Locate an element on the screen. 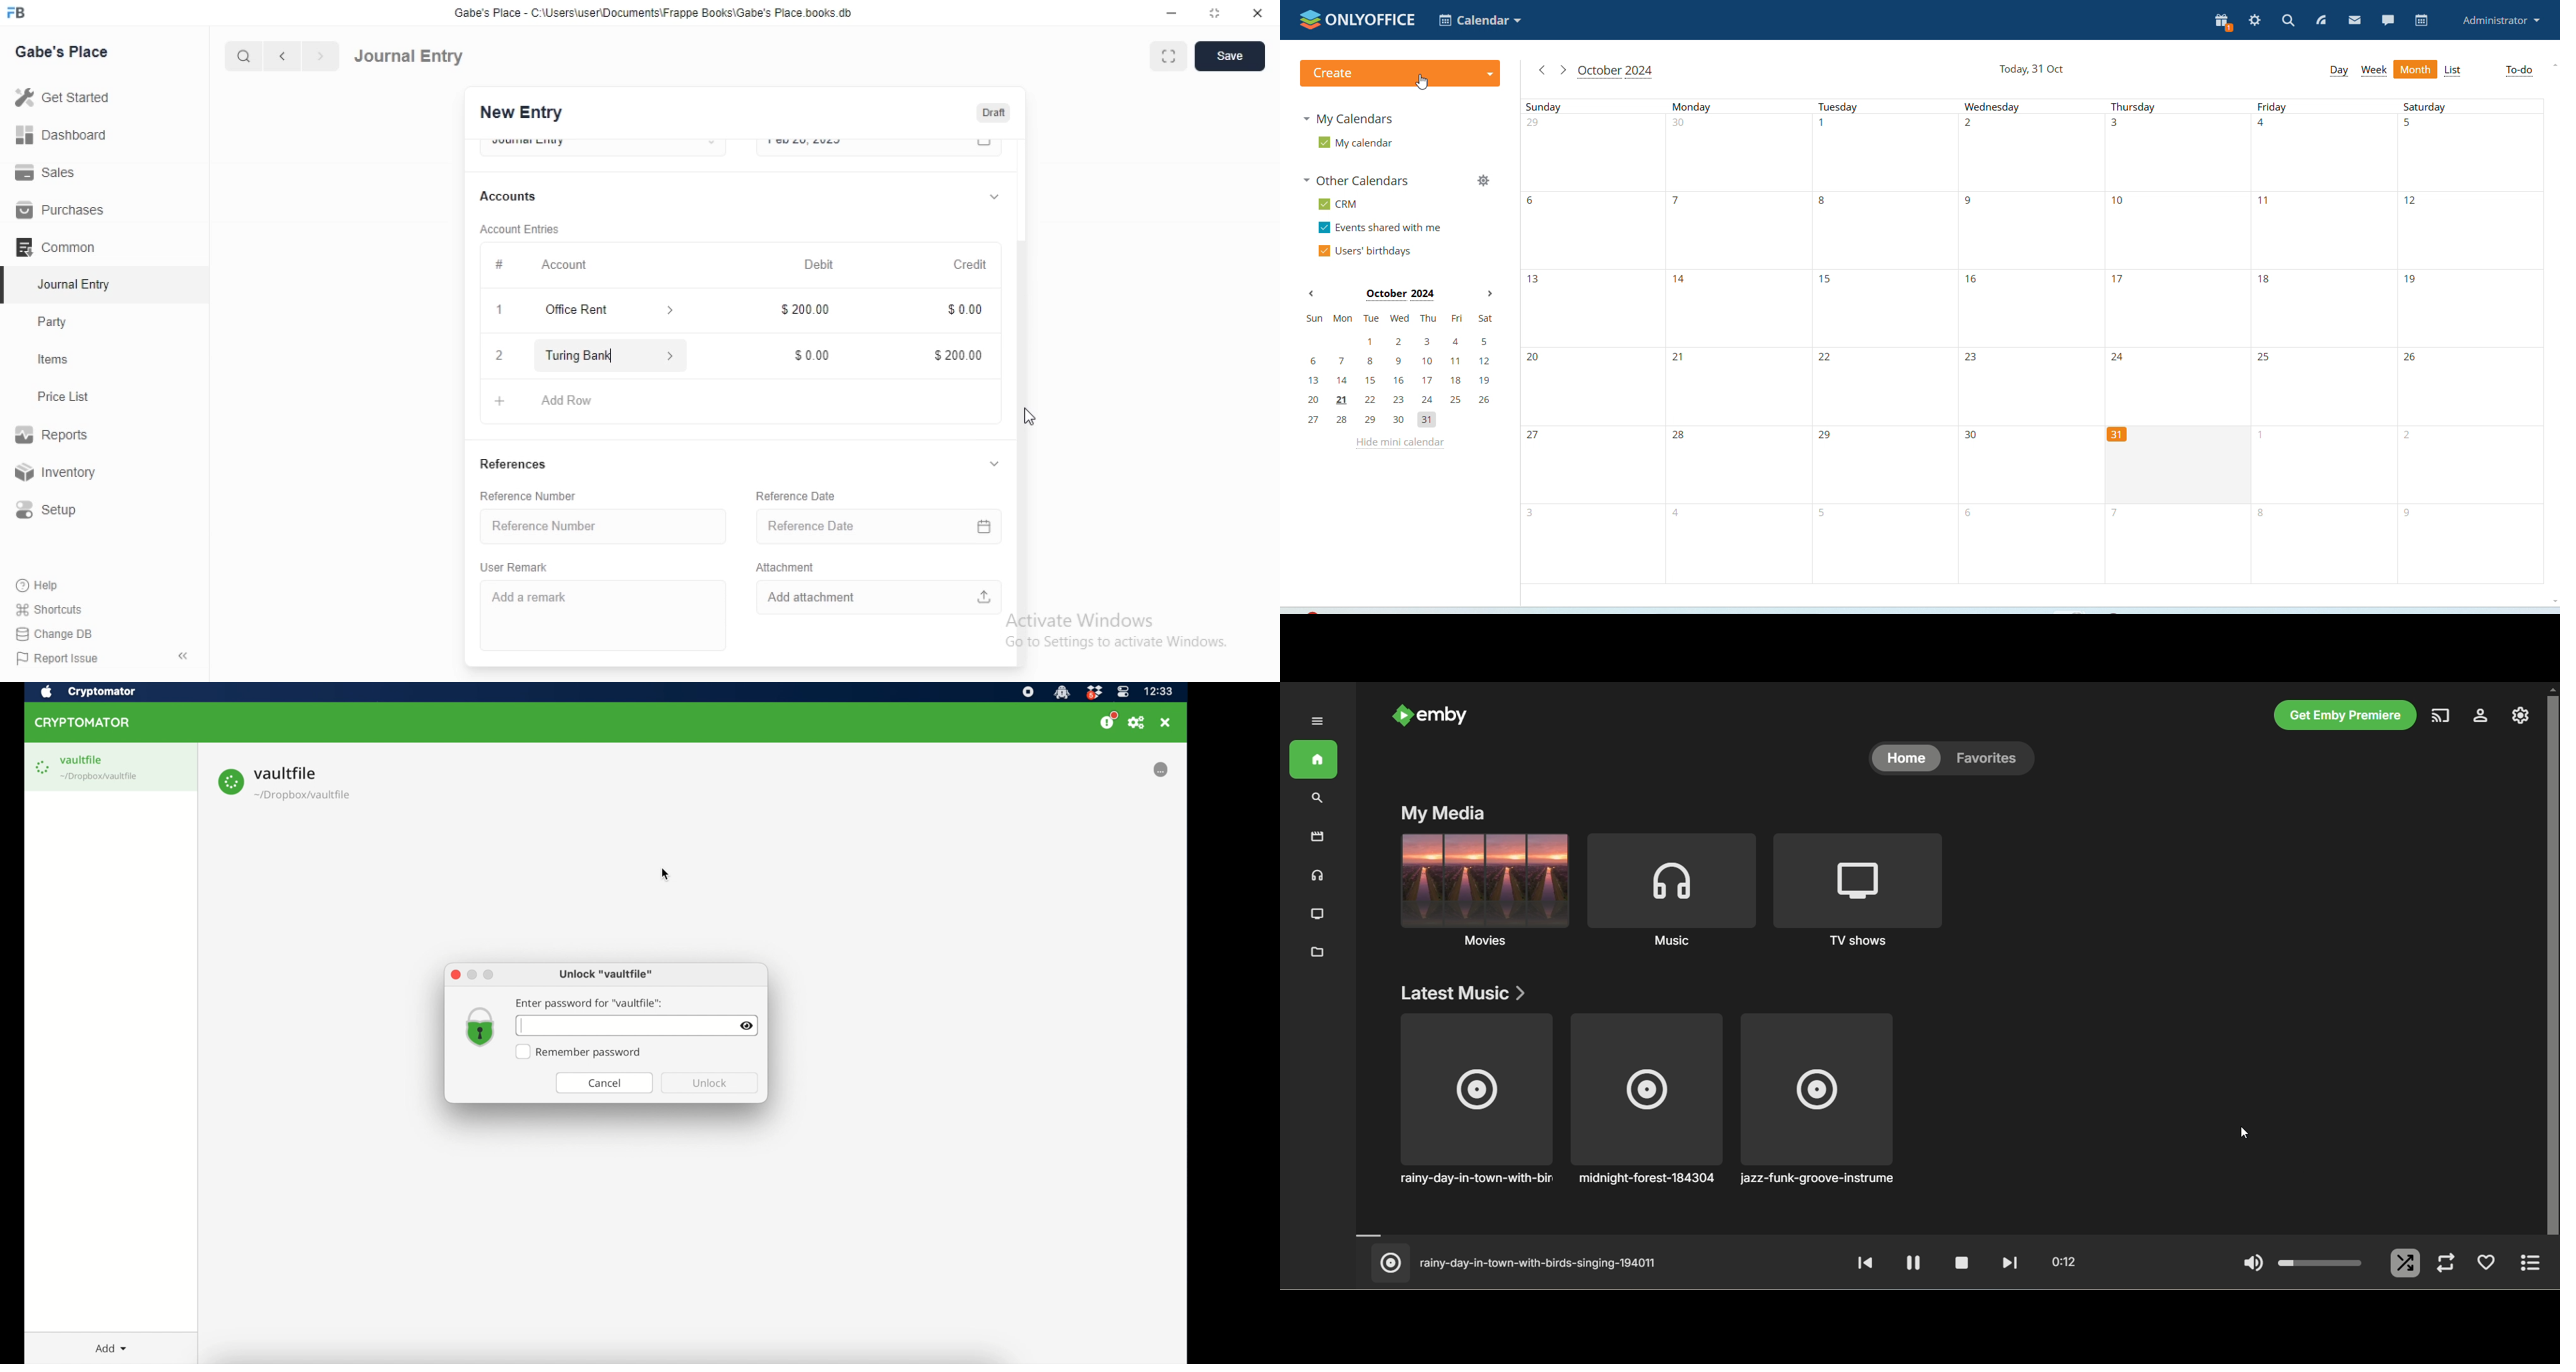 This screenshot has height=1372, width=2576. ‘Report Issue is located at coordinates (55, 658).